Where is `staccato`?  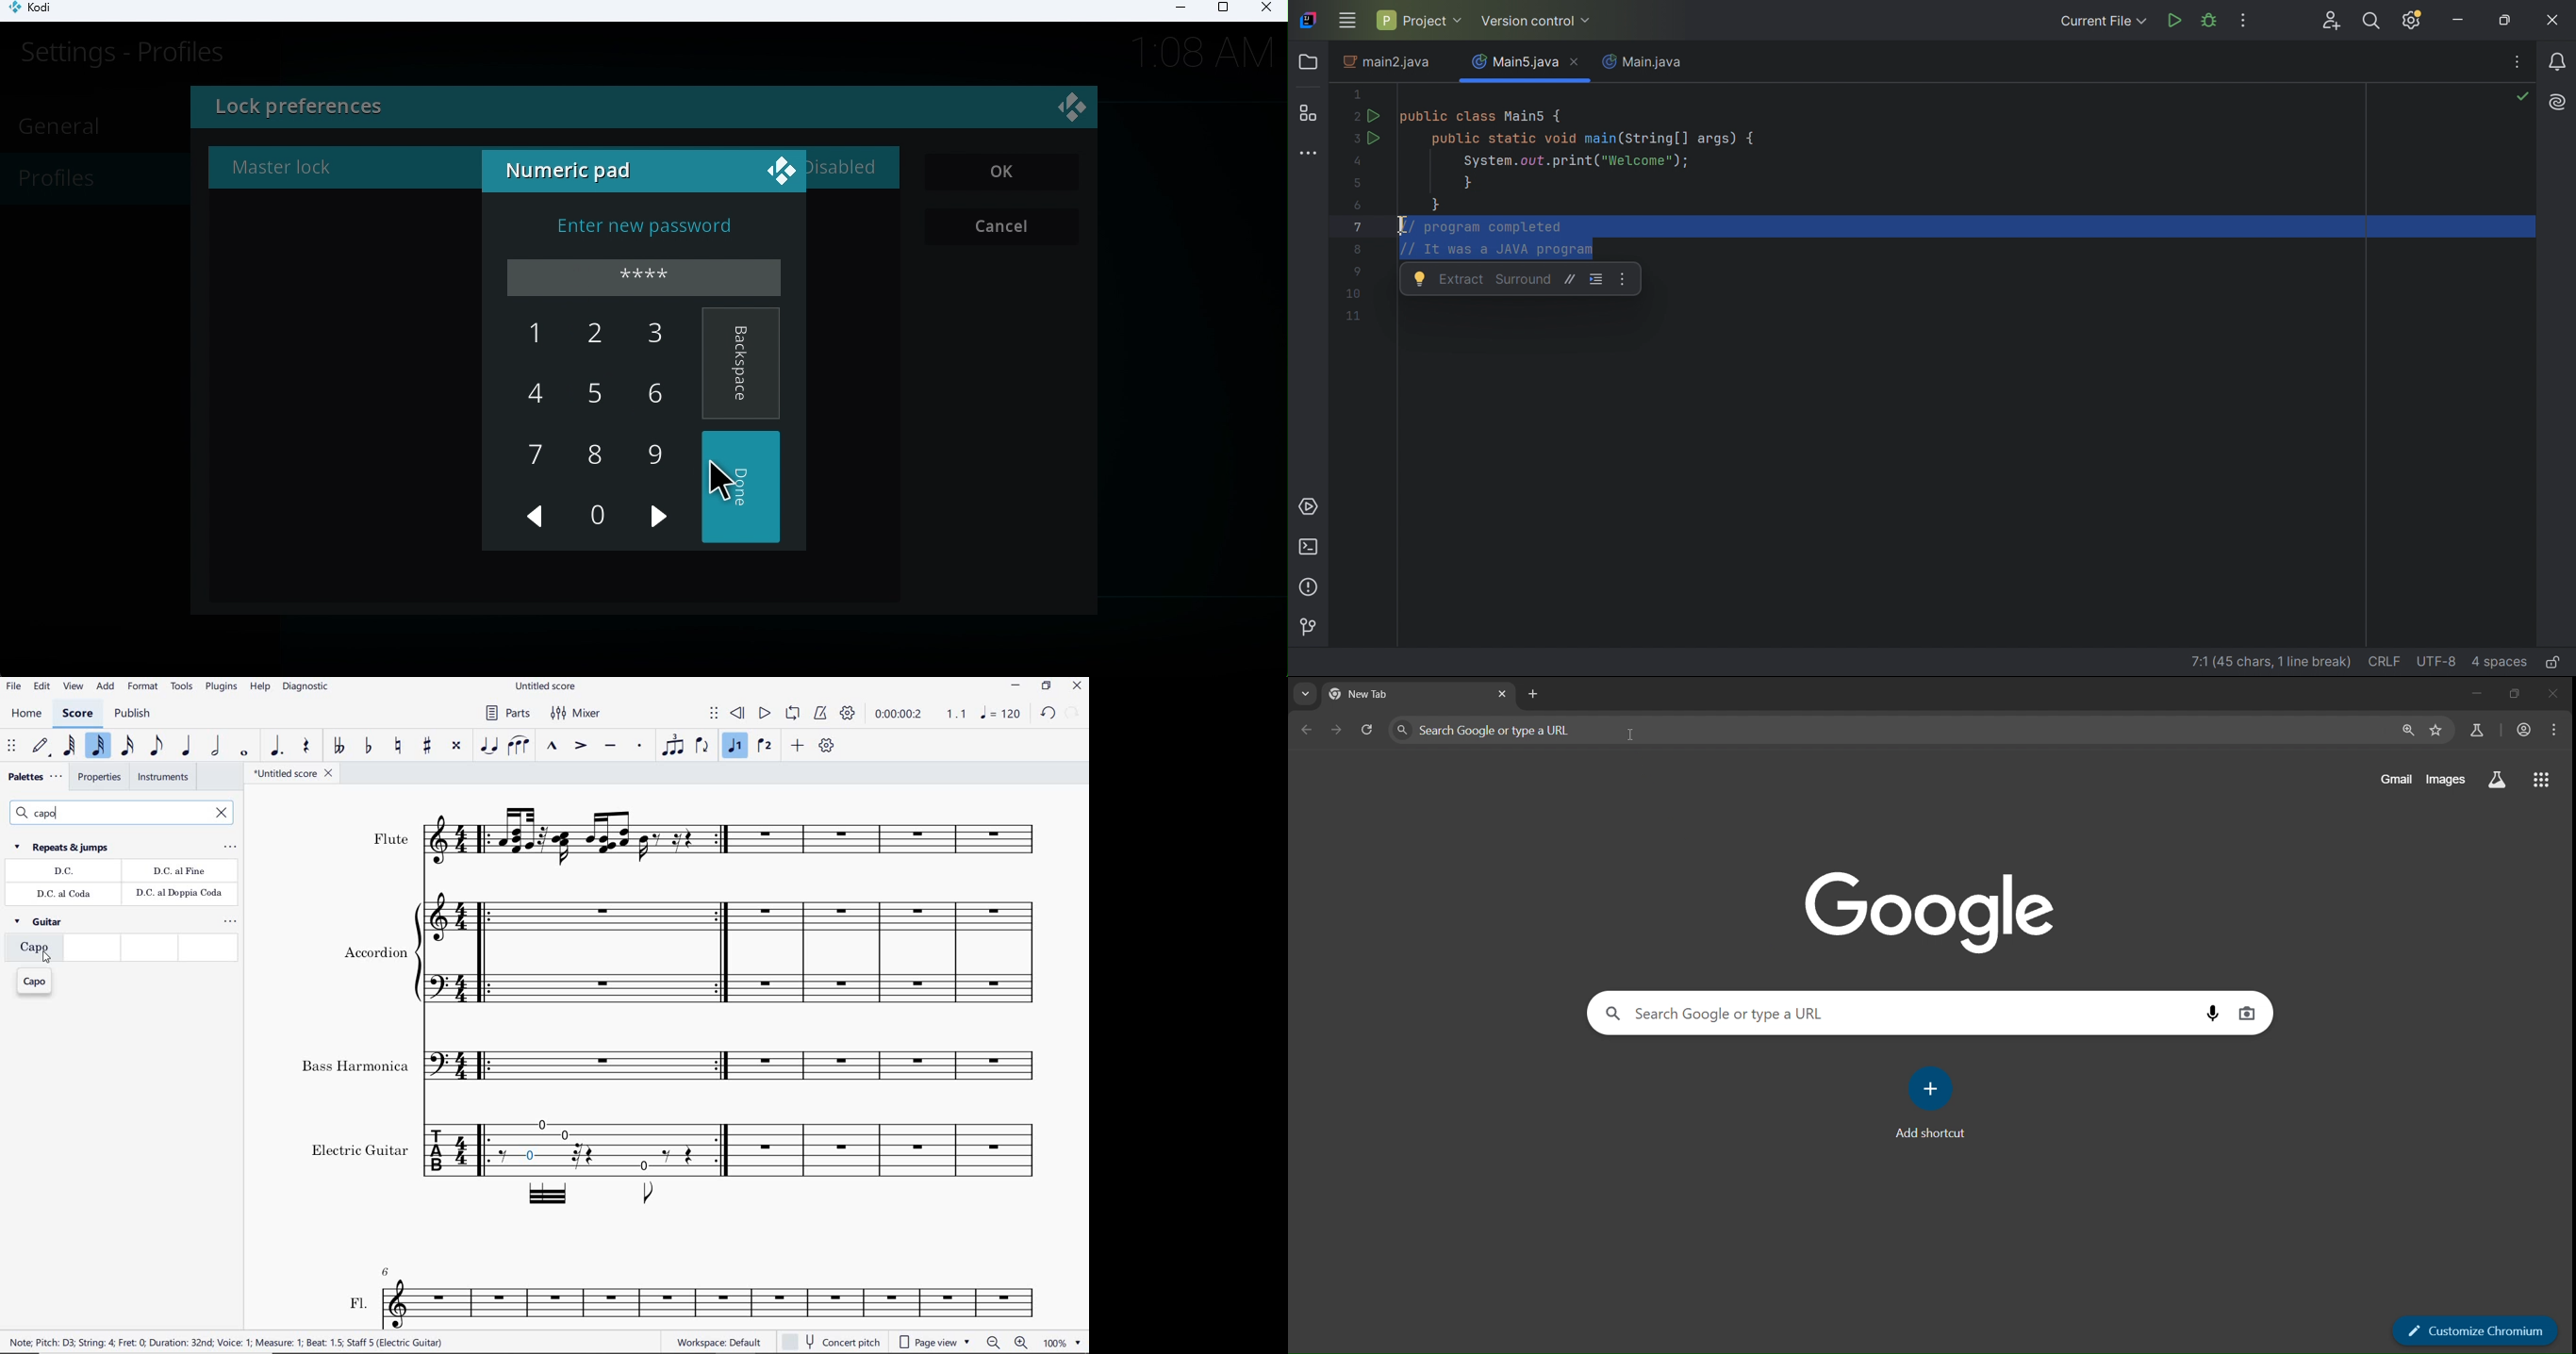 staccato is located at coordinates (640, 746).